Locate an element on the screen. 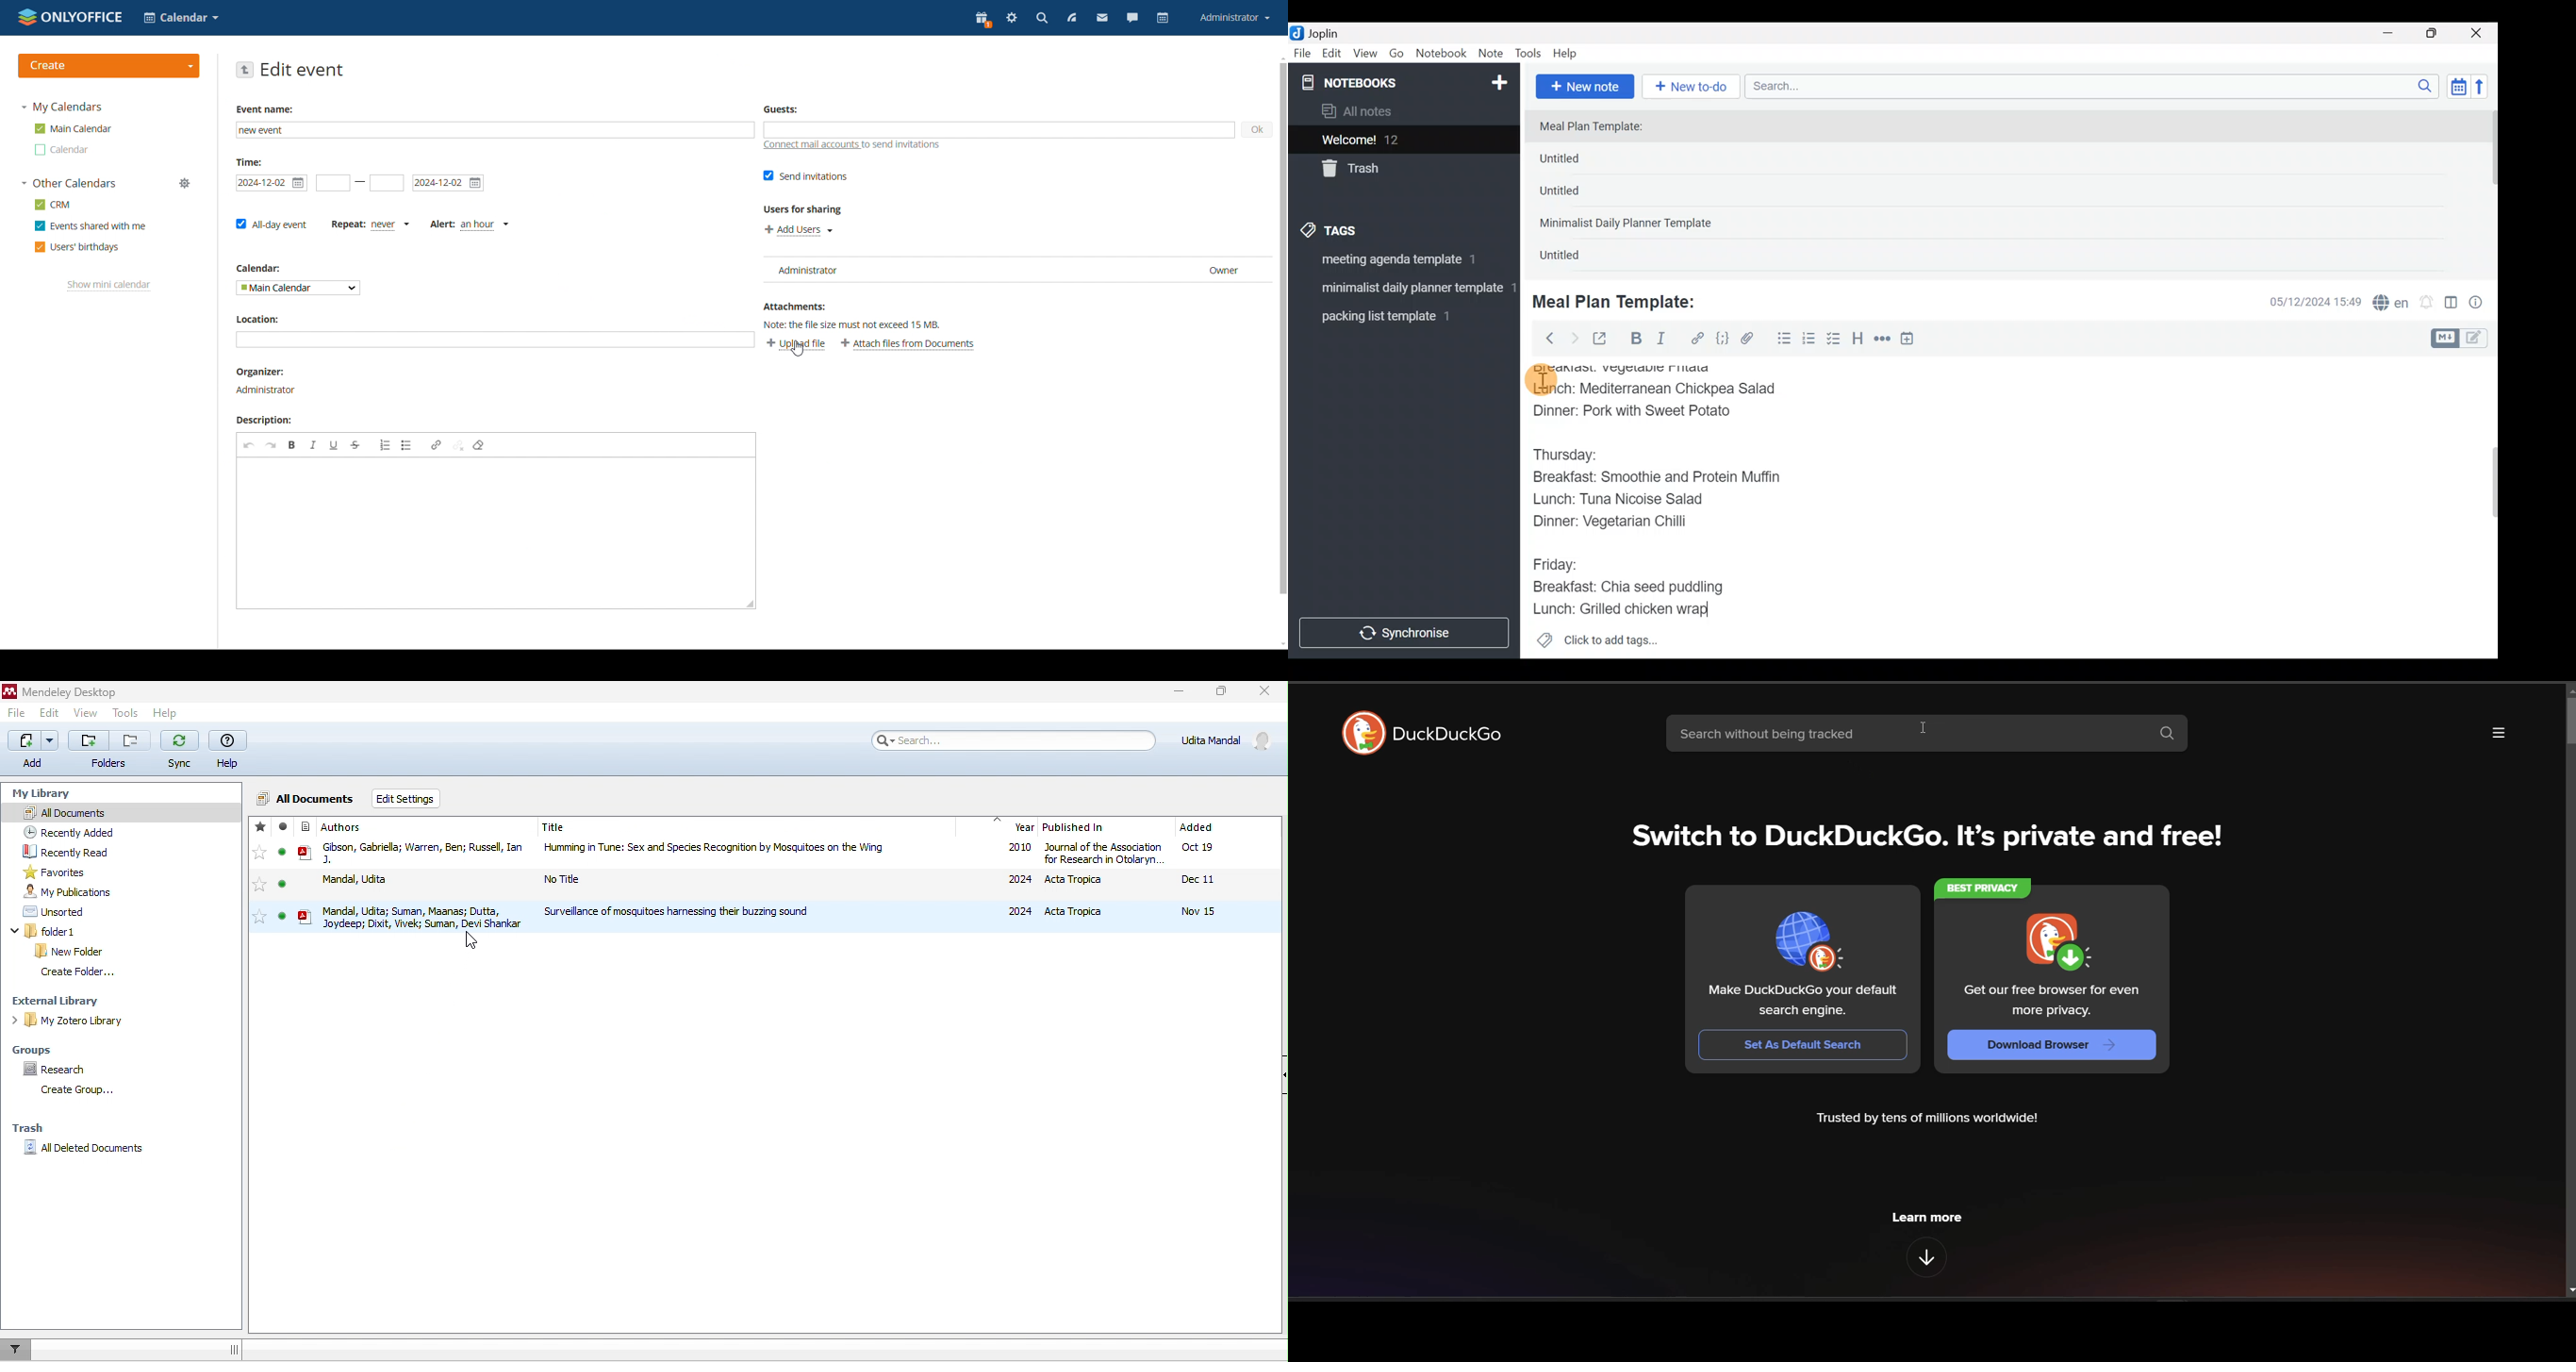 The width and height of the screenshot is (2576, 1372). note: the file size must not exceed 15MB is located at coordinates (859, 325).